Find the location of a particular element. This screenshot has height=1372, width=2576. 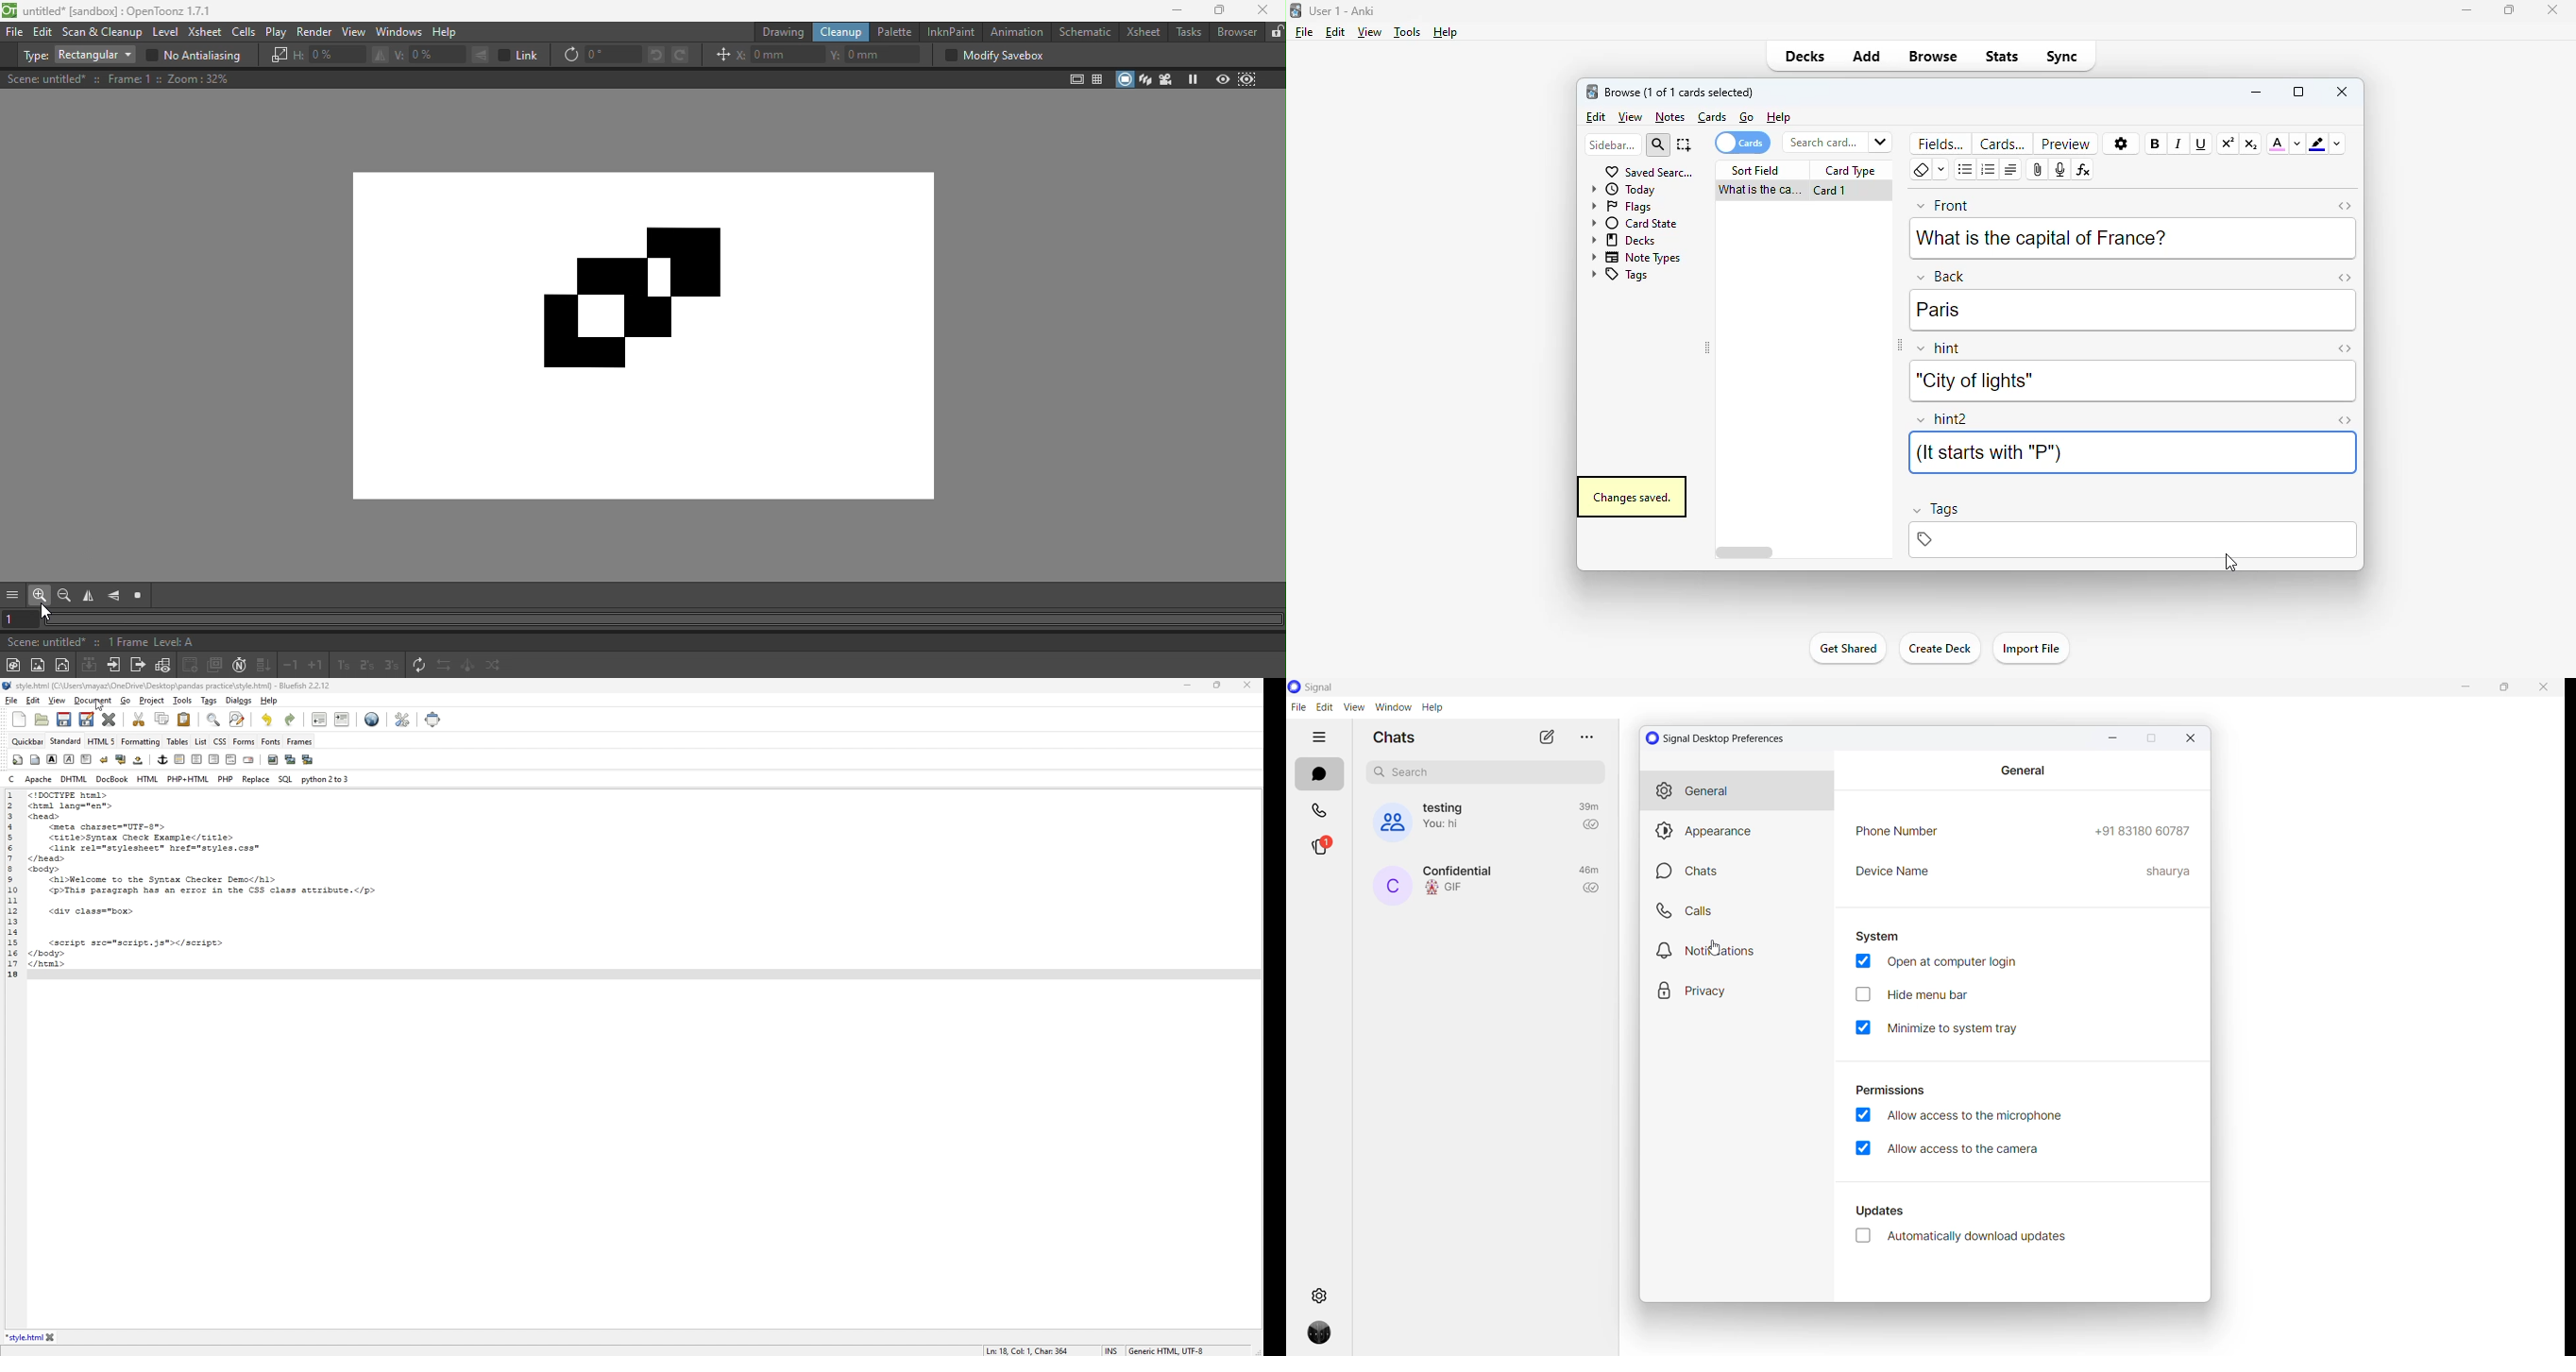

paris is located at coordinates (1939, 310).